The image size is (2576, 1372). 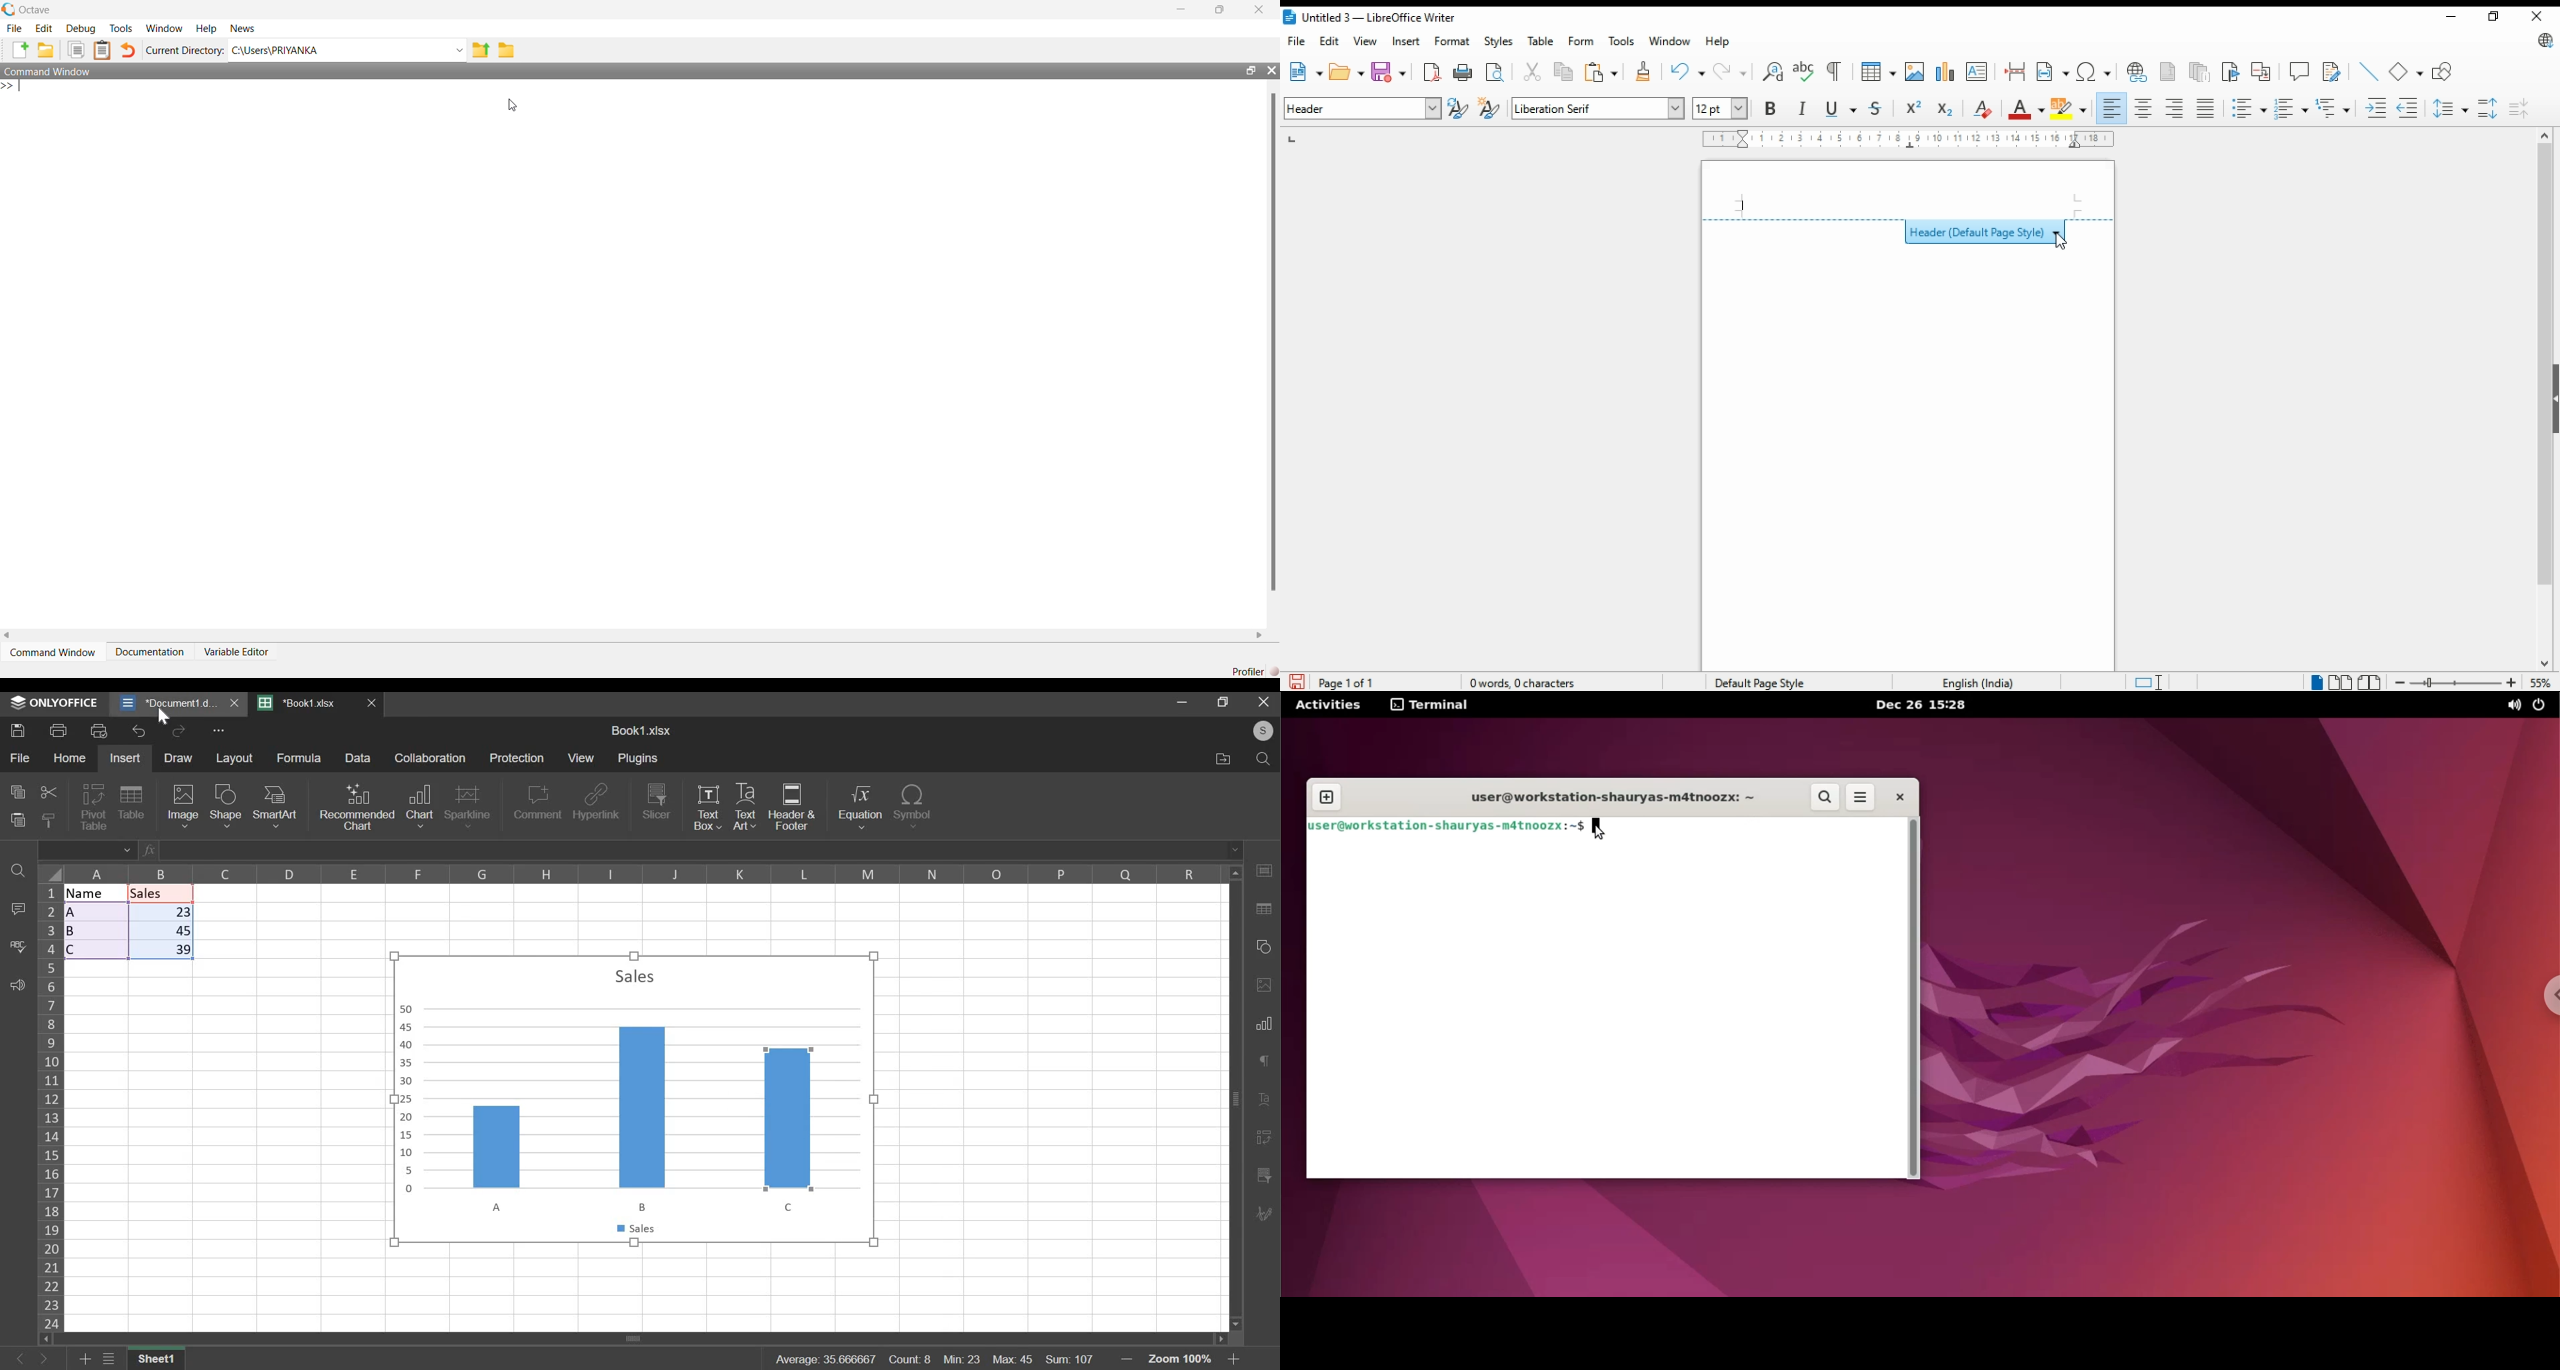 I want to click on print, so click(x=58, y=730).